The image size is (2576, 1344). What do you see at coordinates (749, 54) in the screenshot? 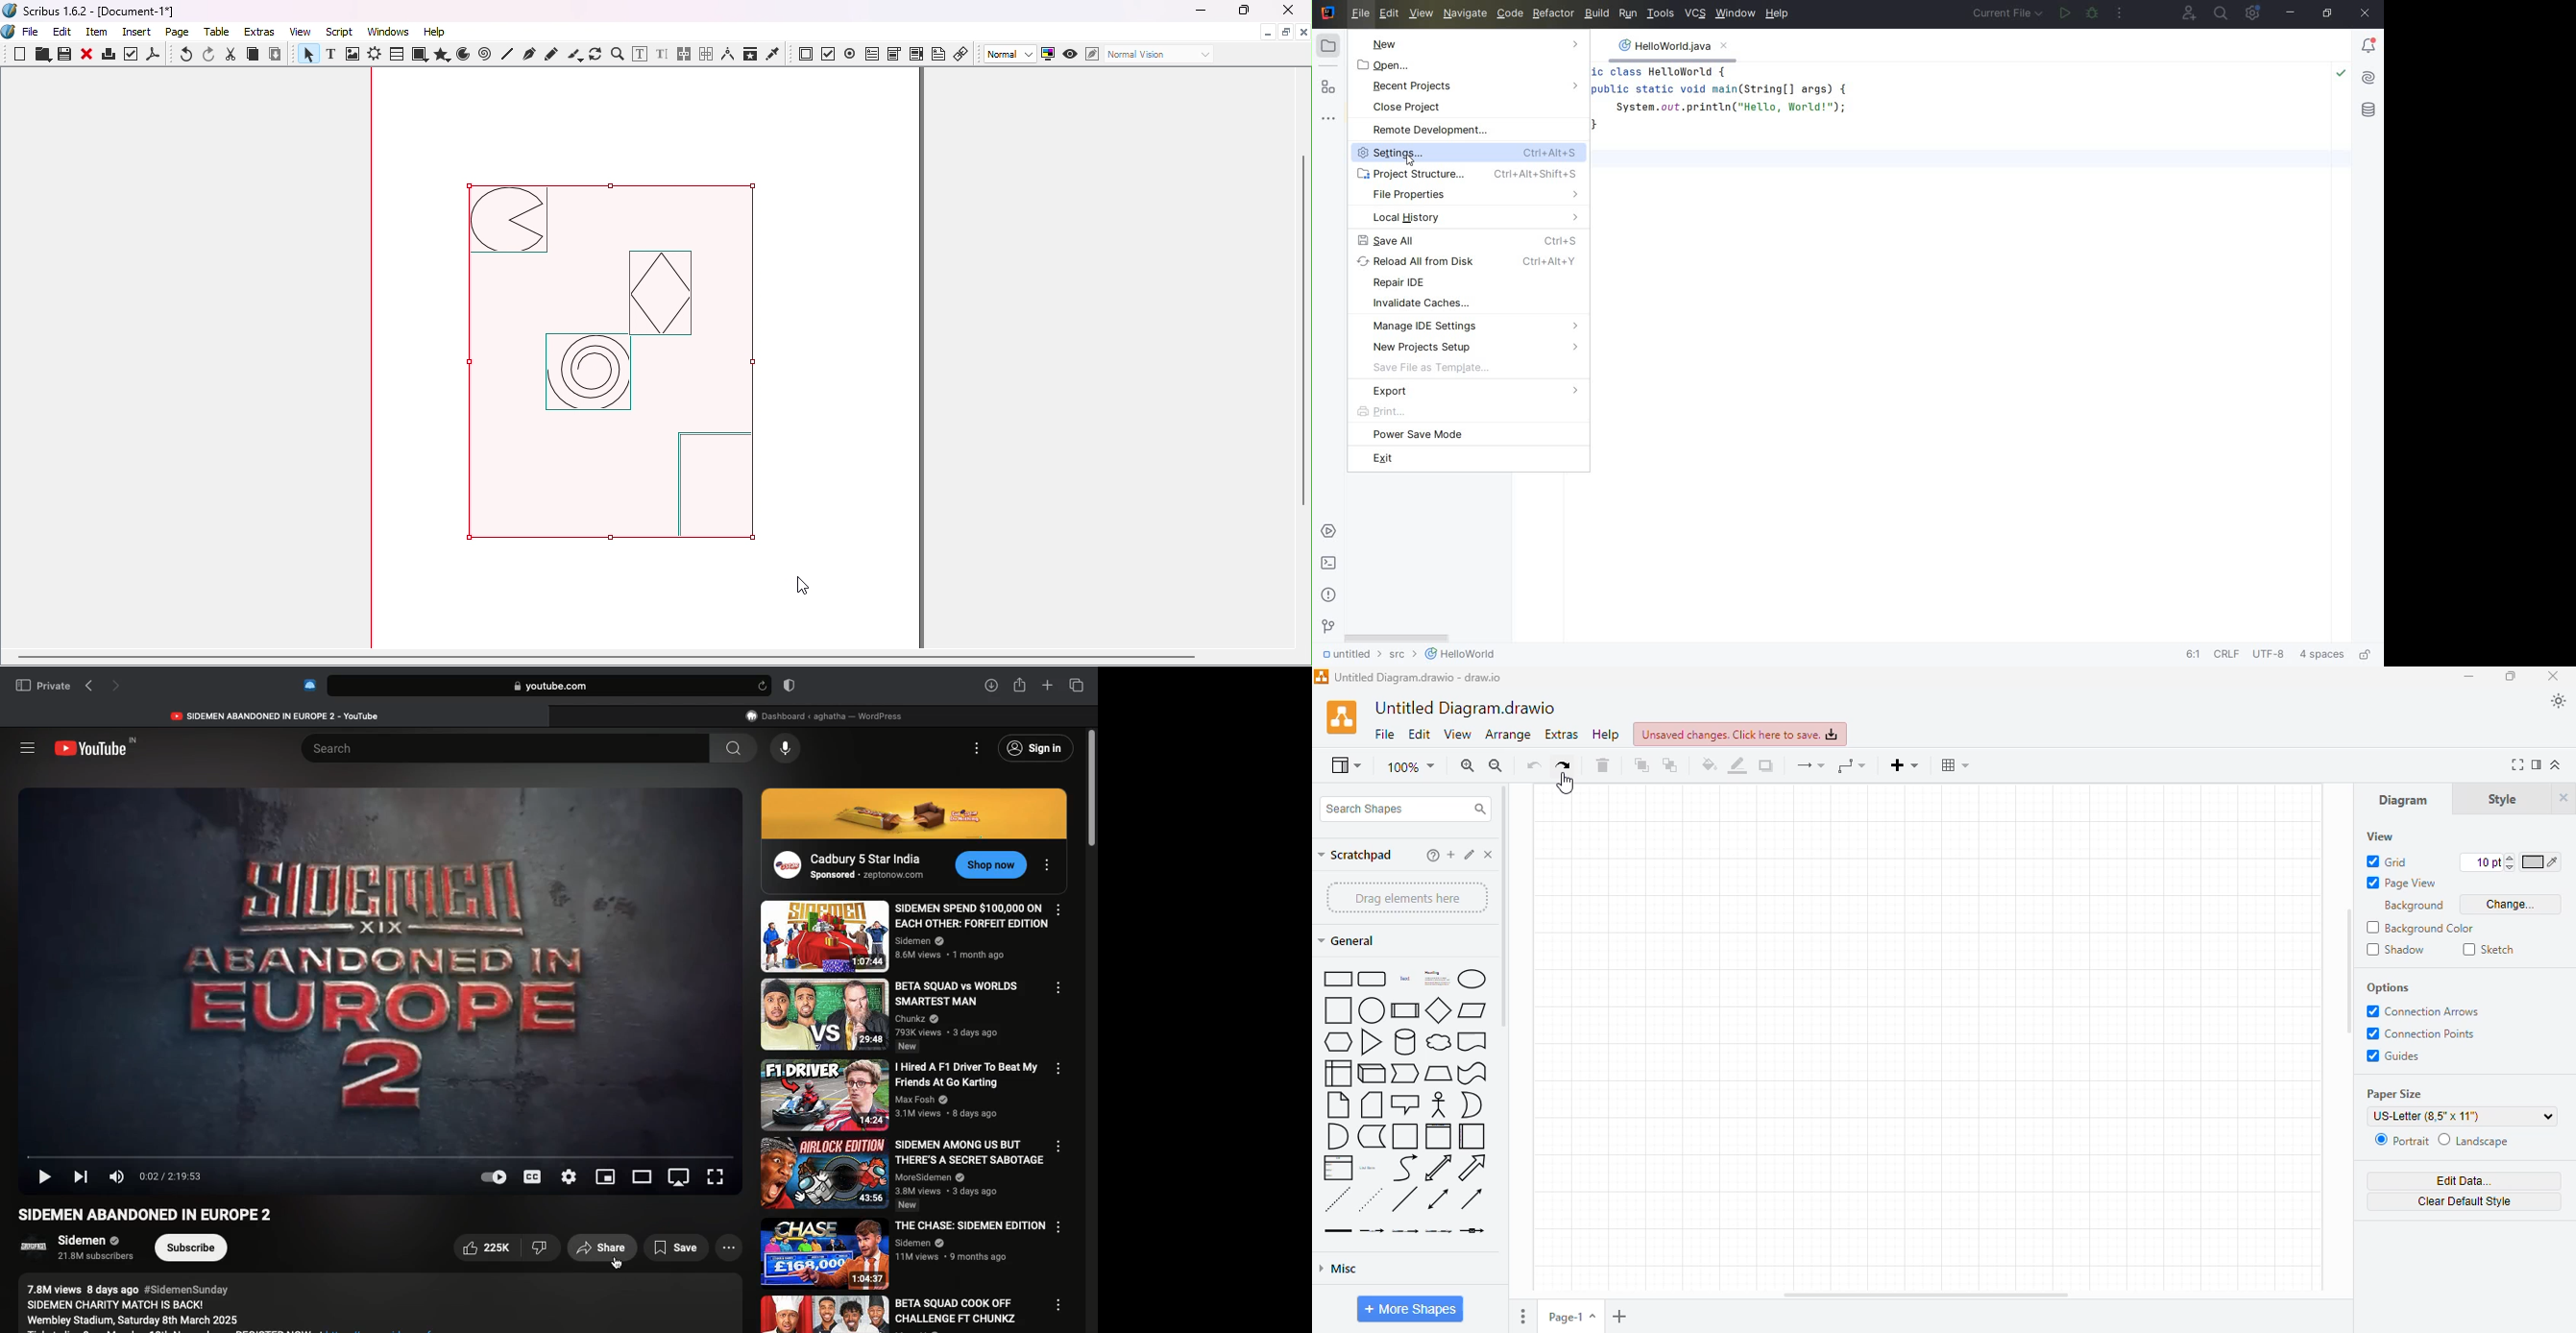
I see `Copy item properties` at bounding box center [749, 54].